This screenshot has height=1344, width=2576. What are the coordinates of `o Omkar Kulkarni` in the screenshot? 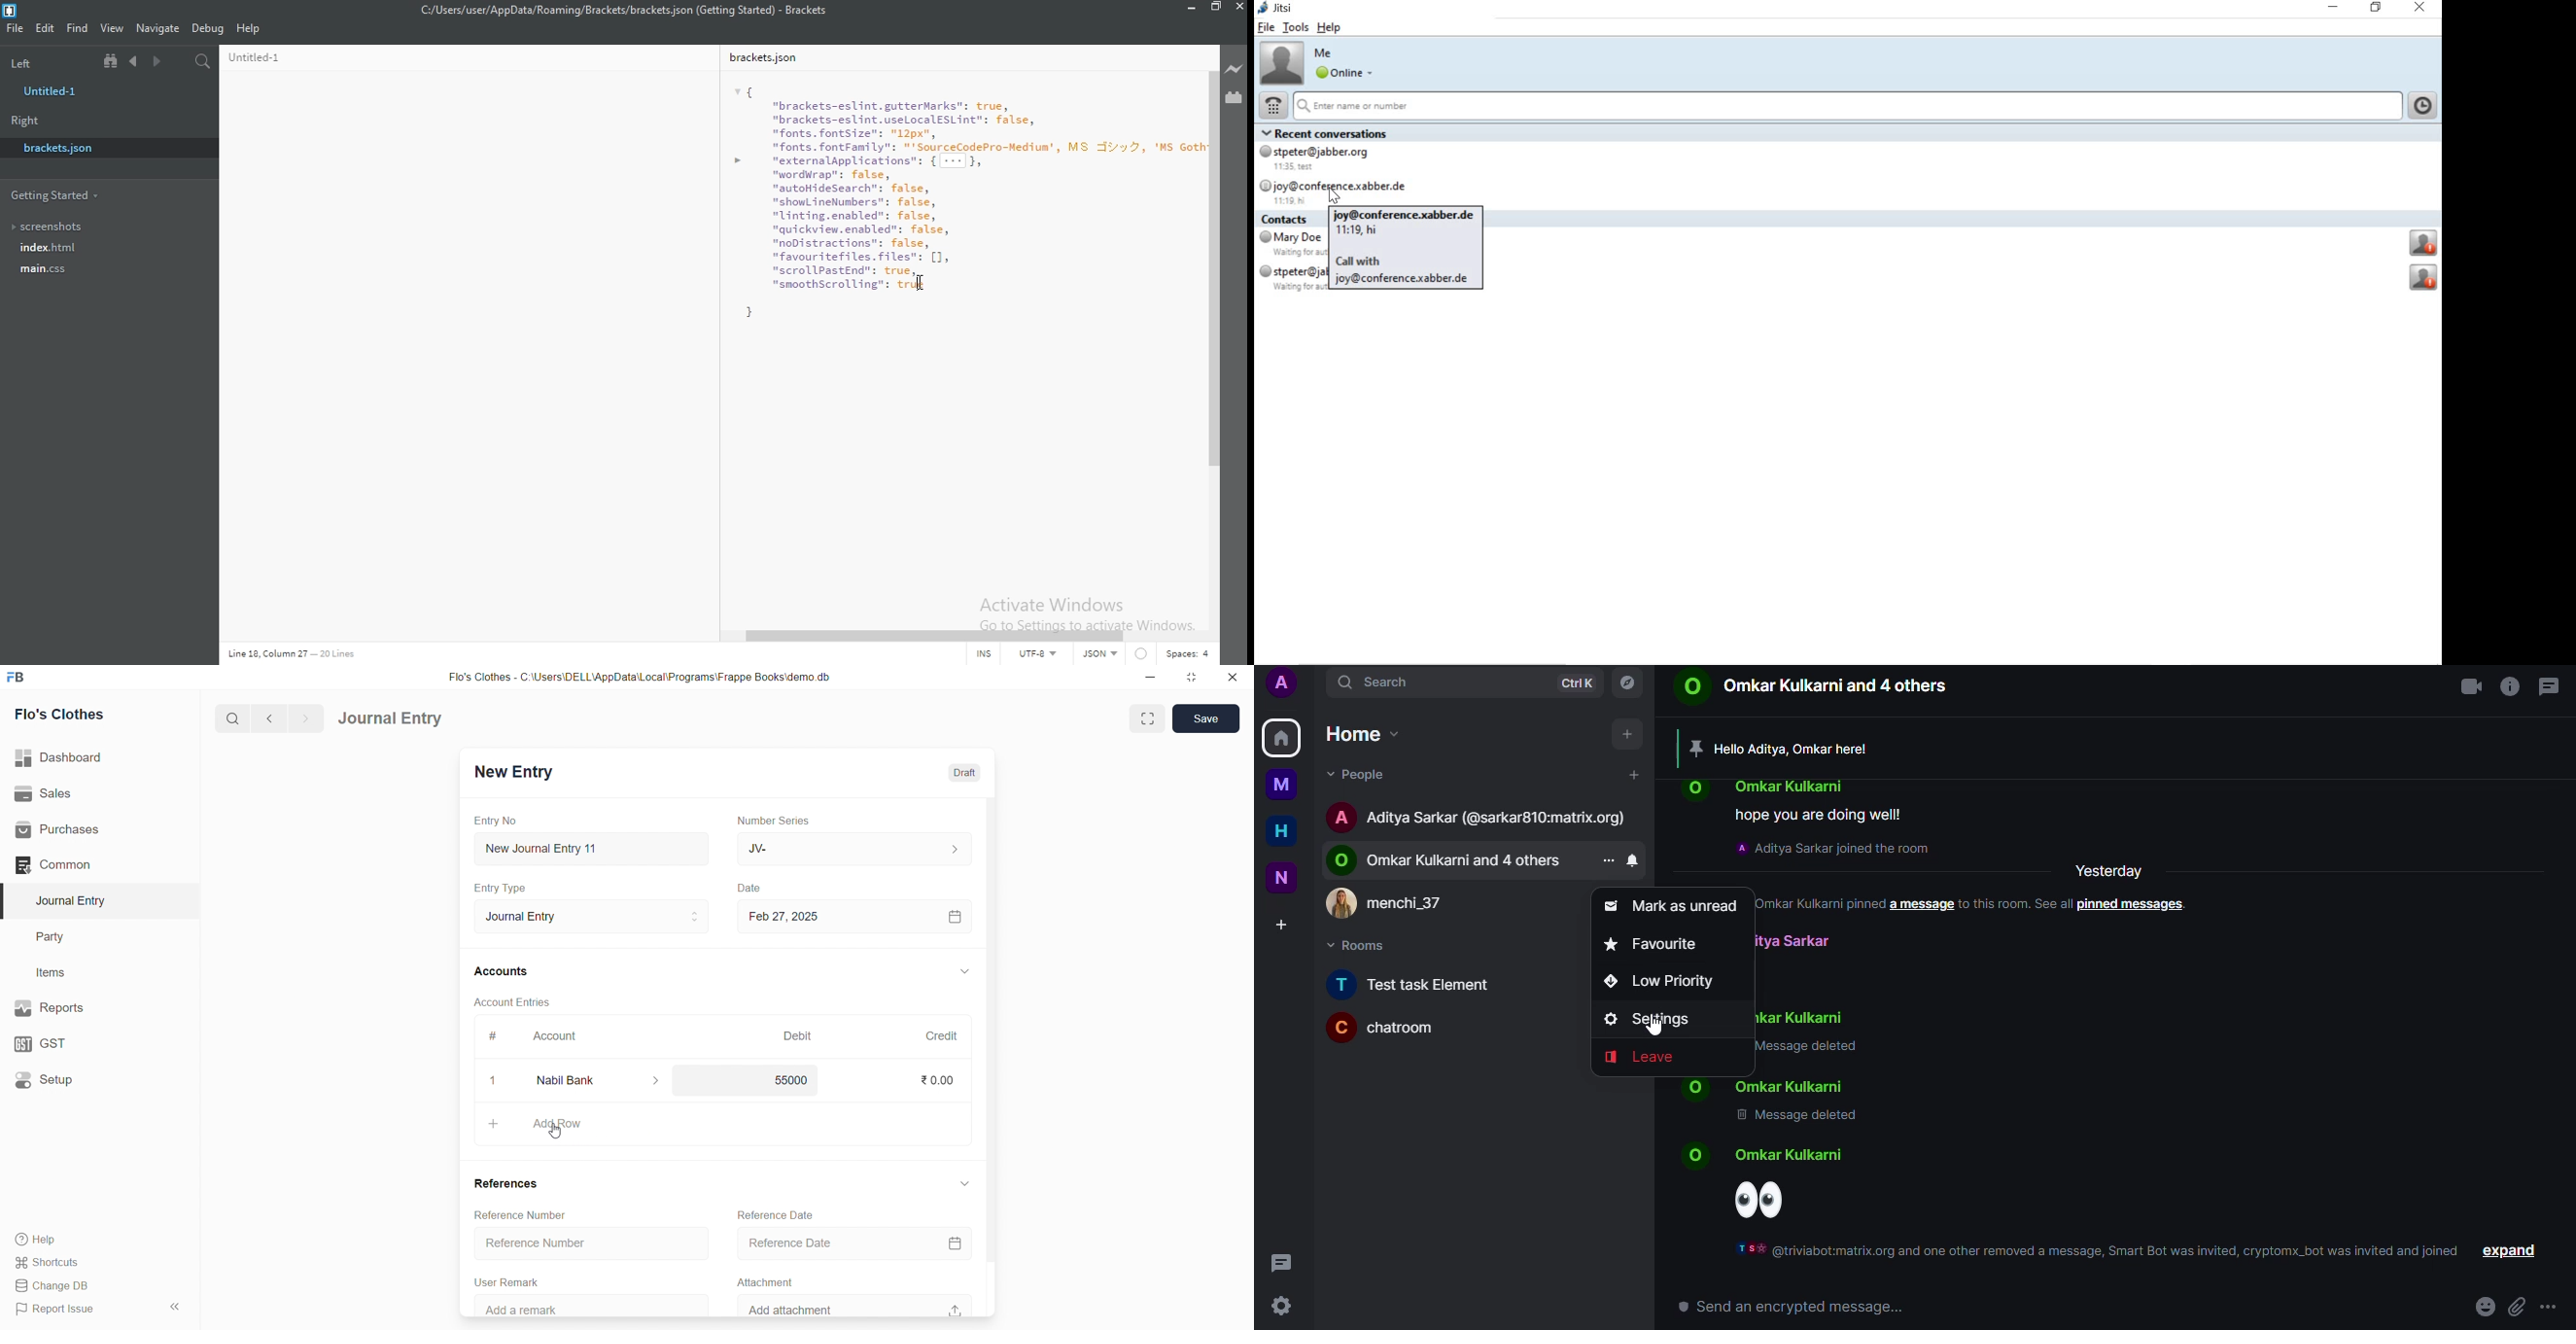 It's located at (1790, 1157).